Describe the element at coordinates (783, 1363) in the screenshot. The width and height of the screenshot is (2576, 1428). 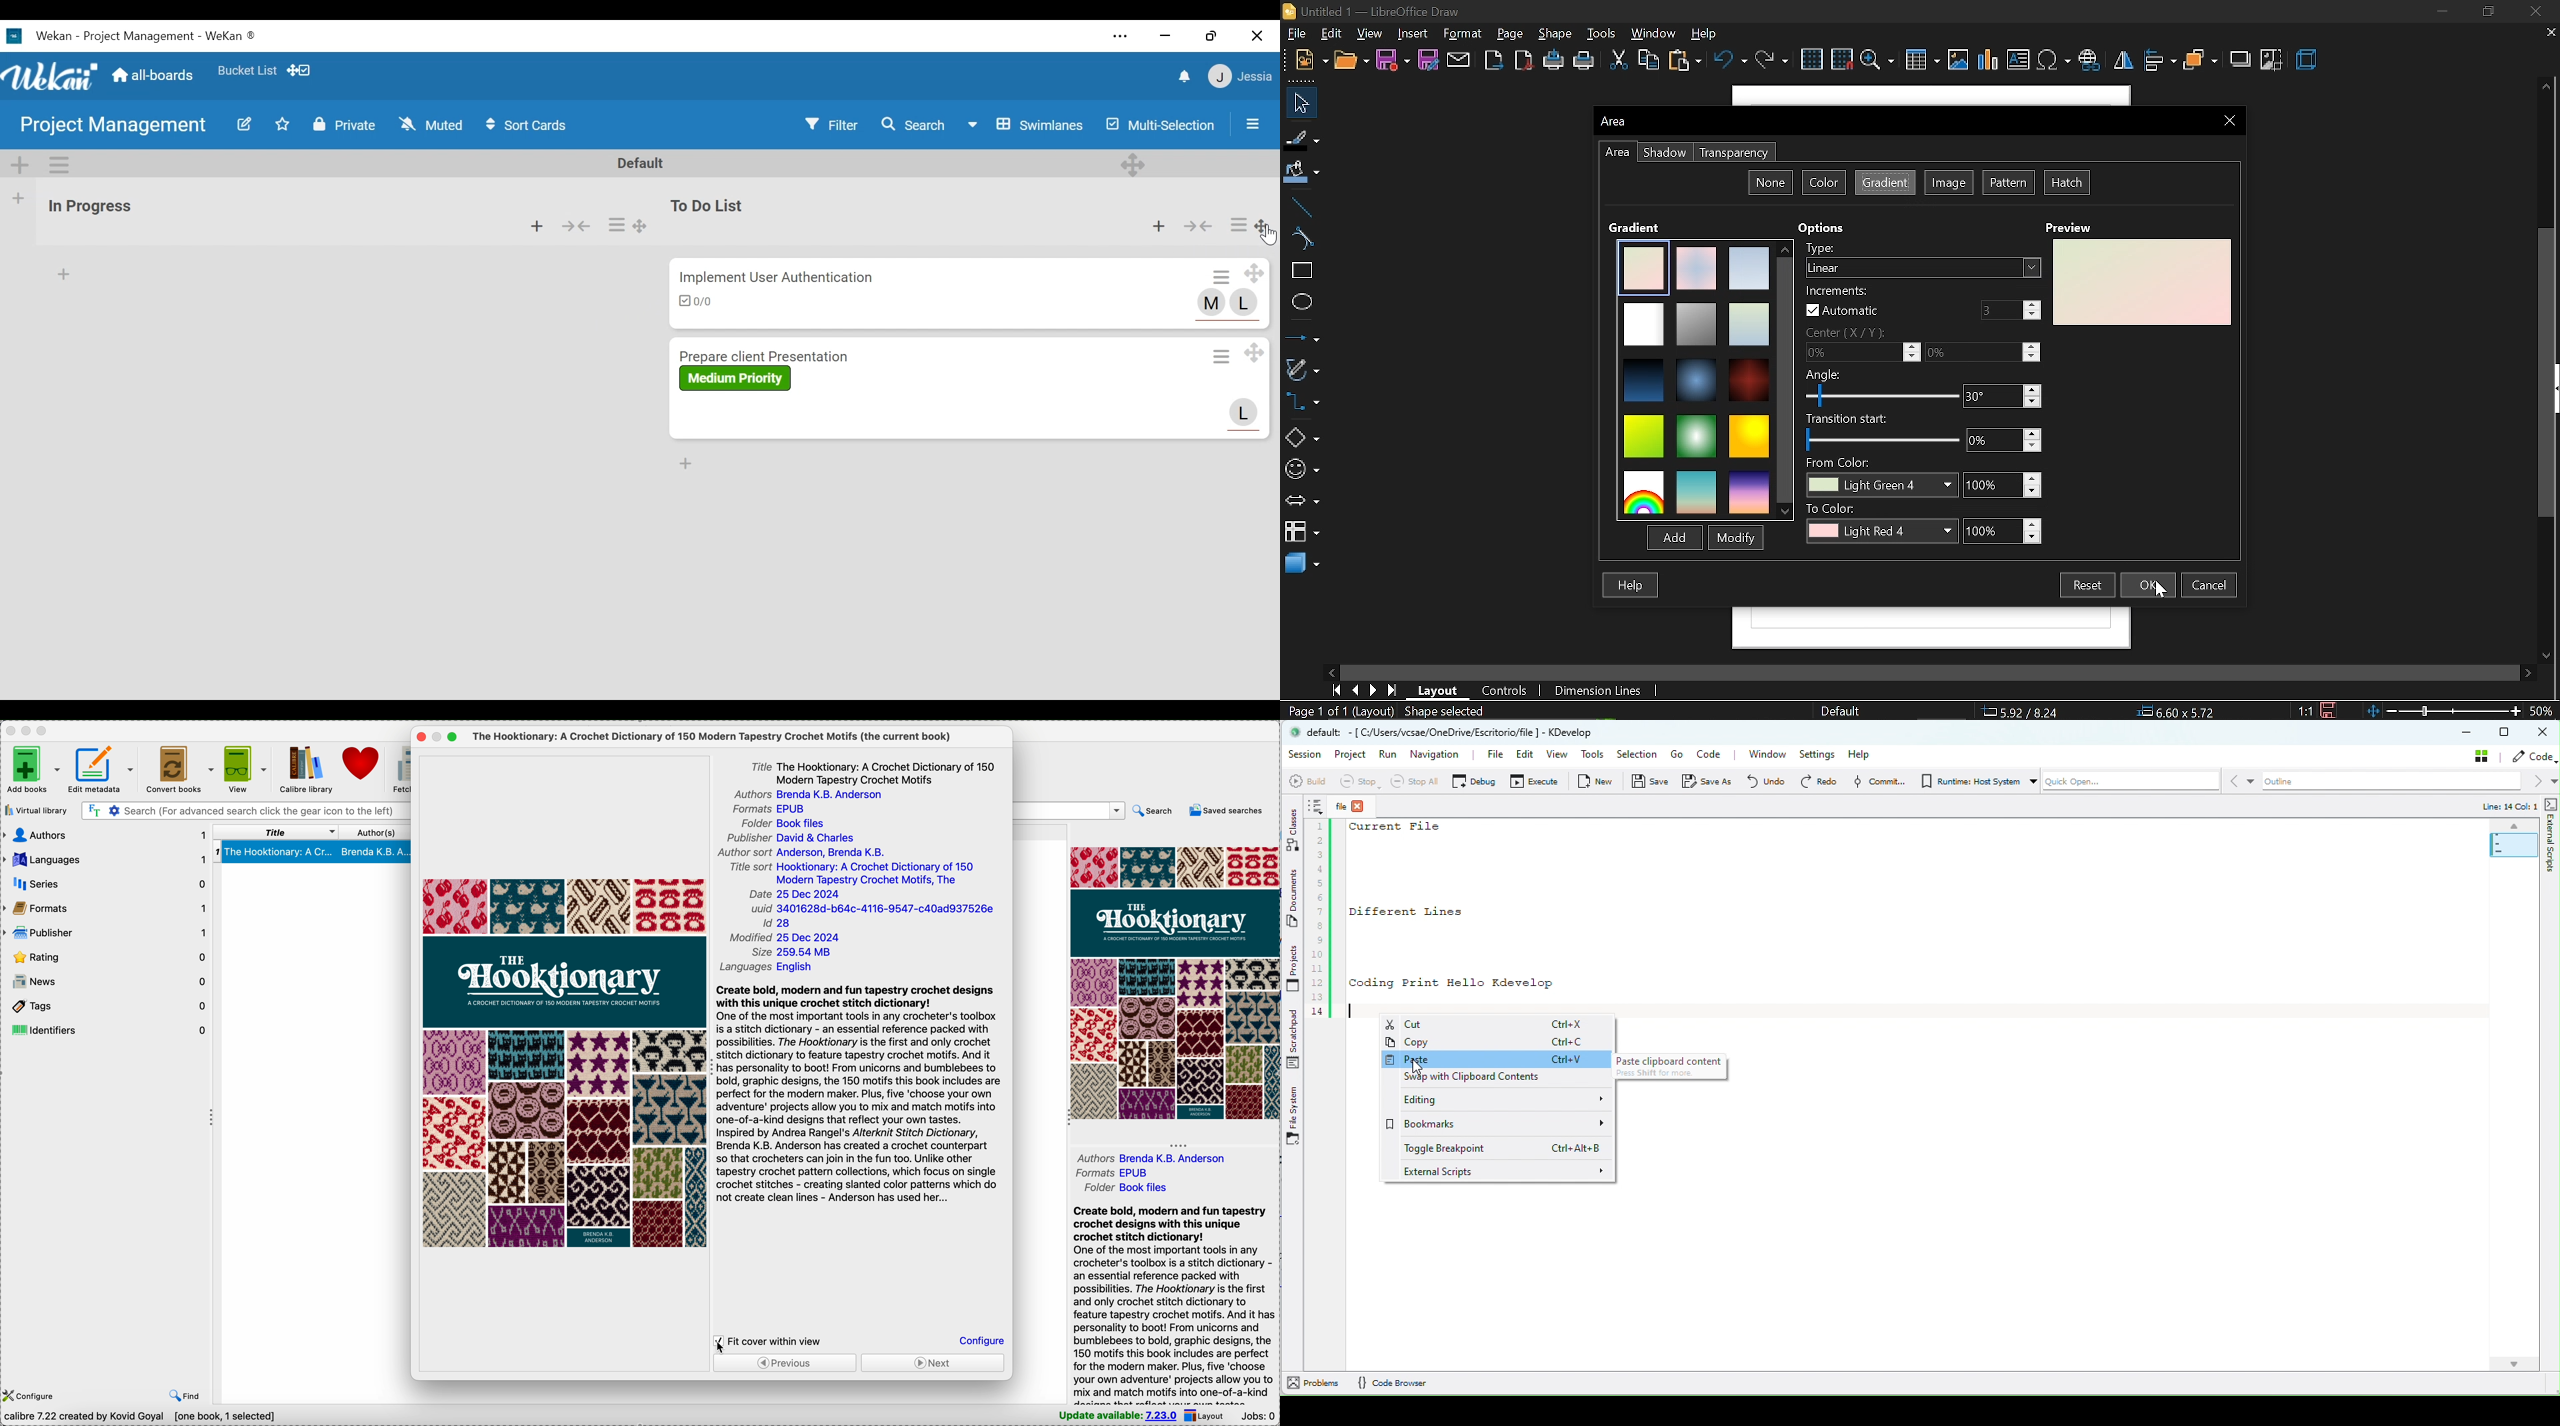
I see `previous` at that location.